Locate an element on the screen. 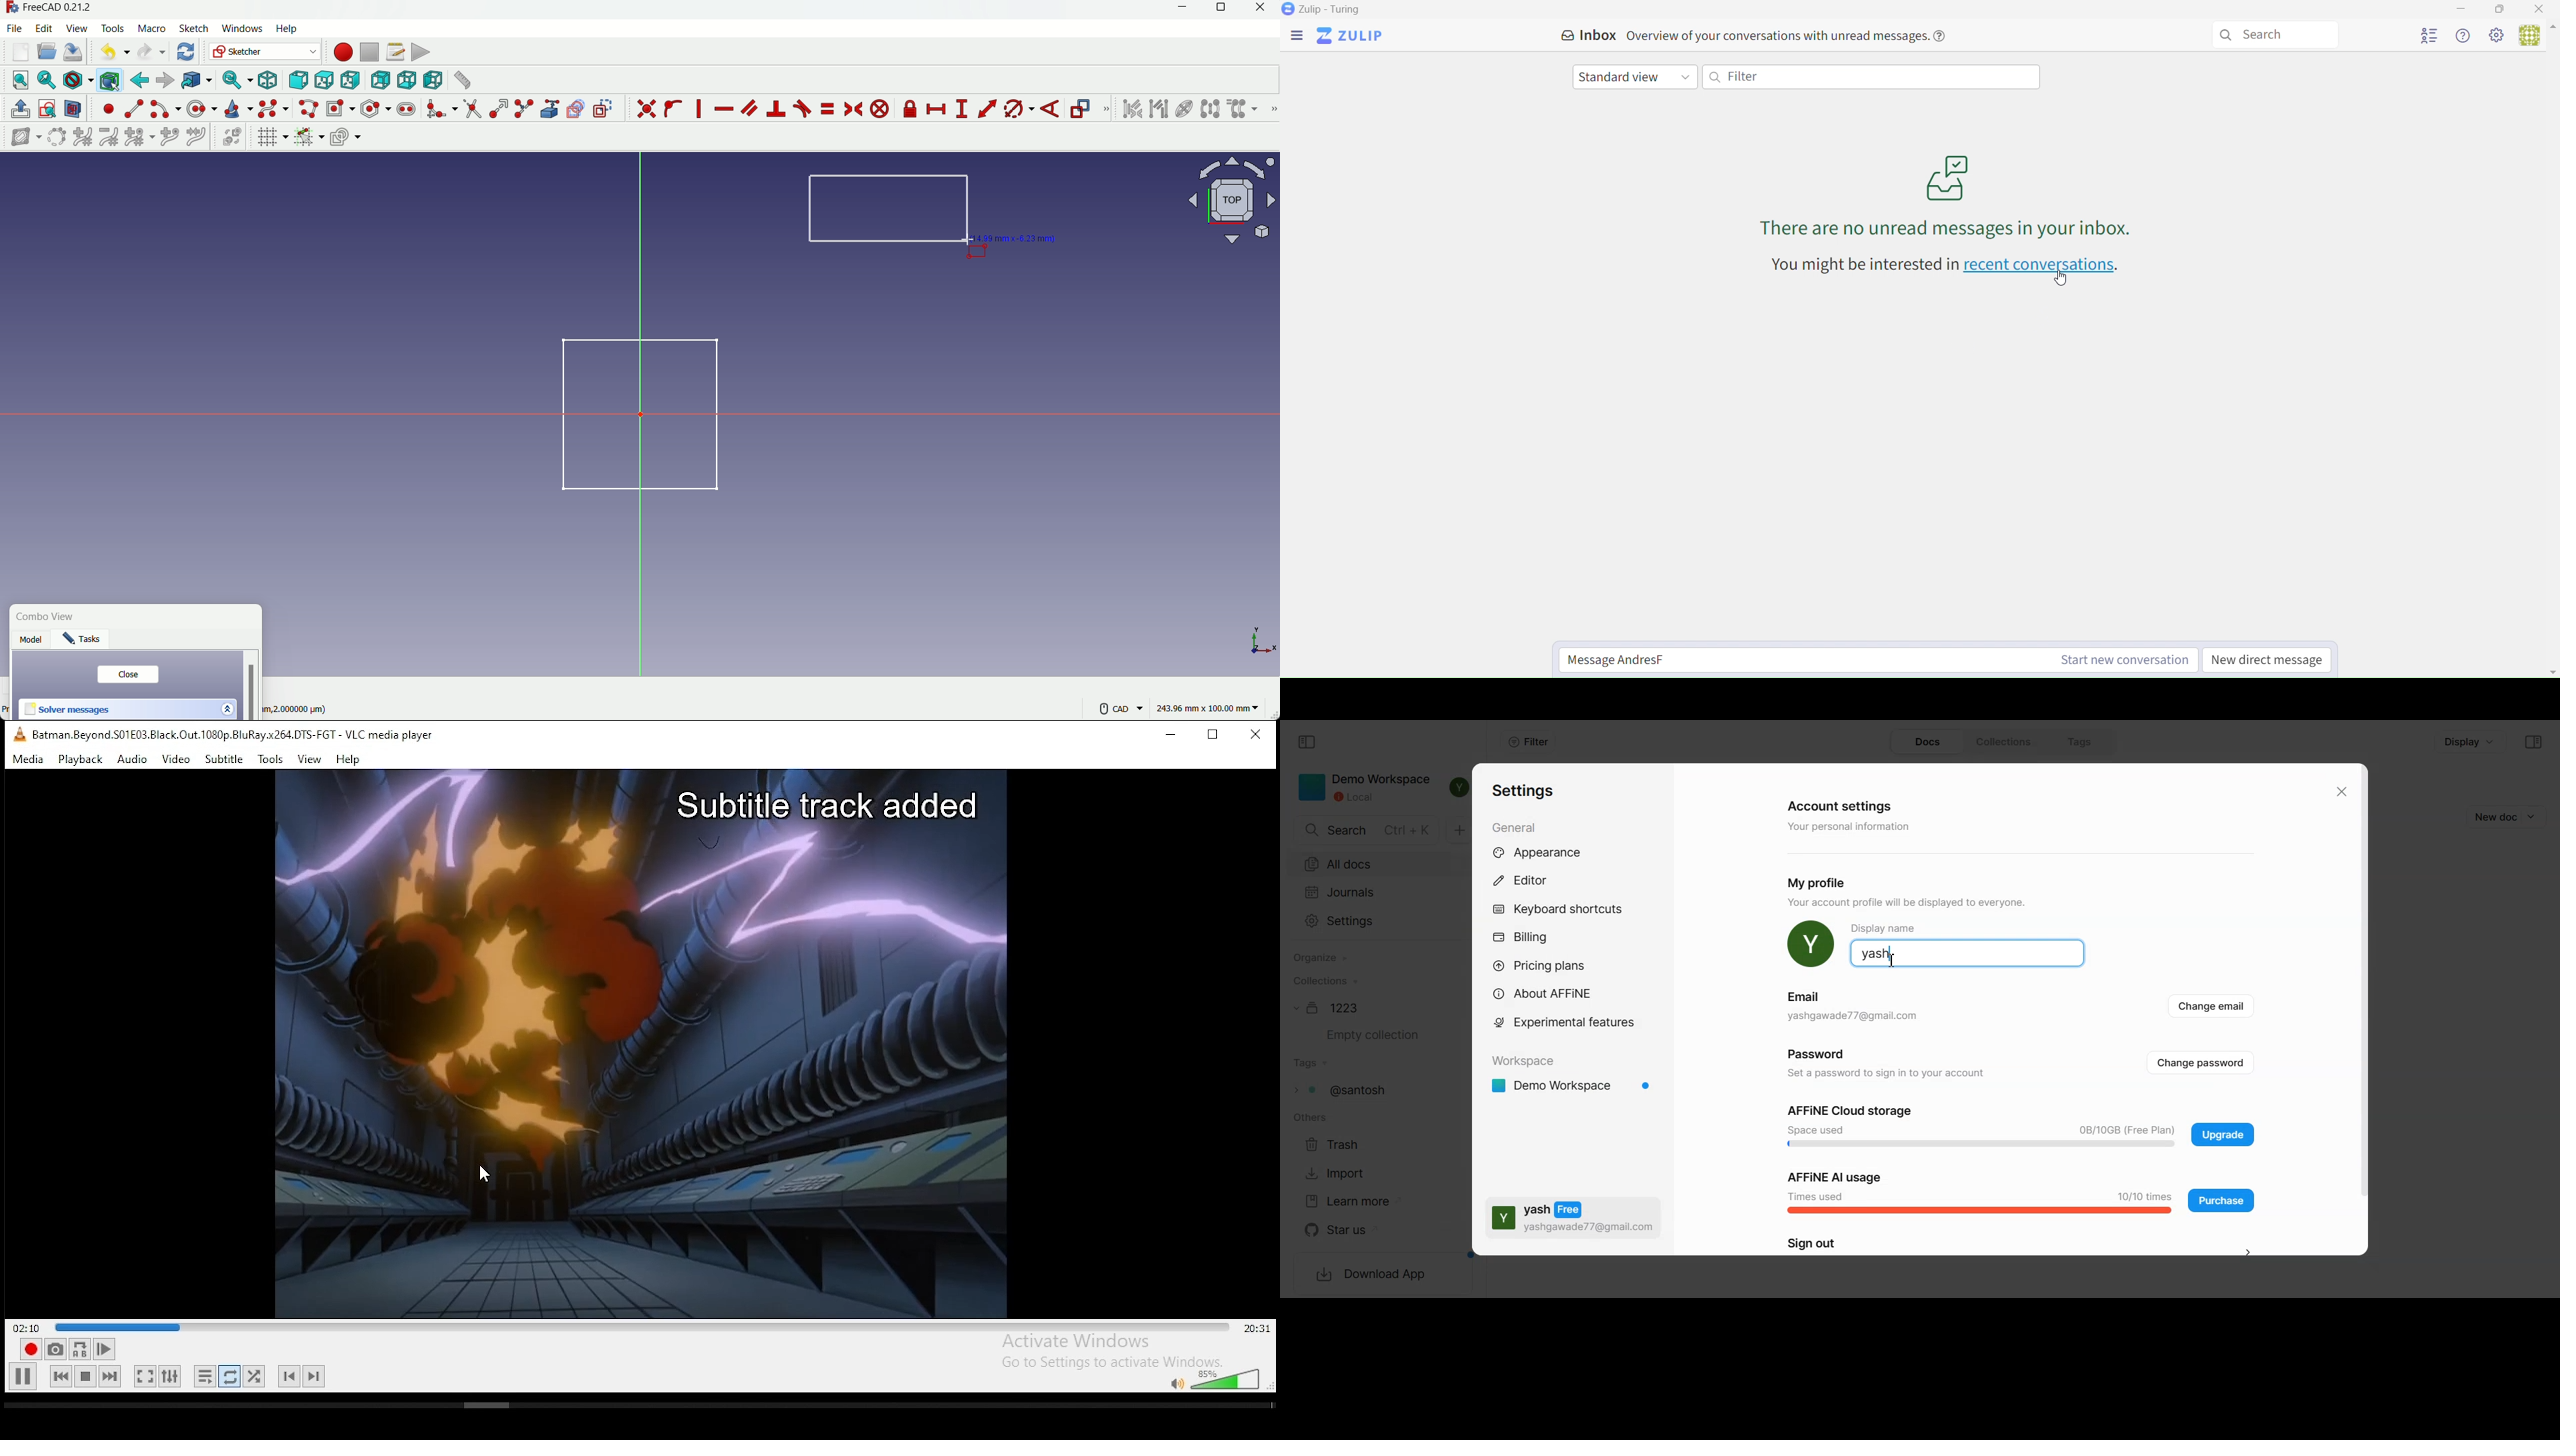 The image size is (2576, 1456). Editor is located at coordinates (1529, 880).